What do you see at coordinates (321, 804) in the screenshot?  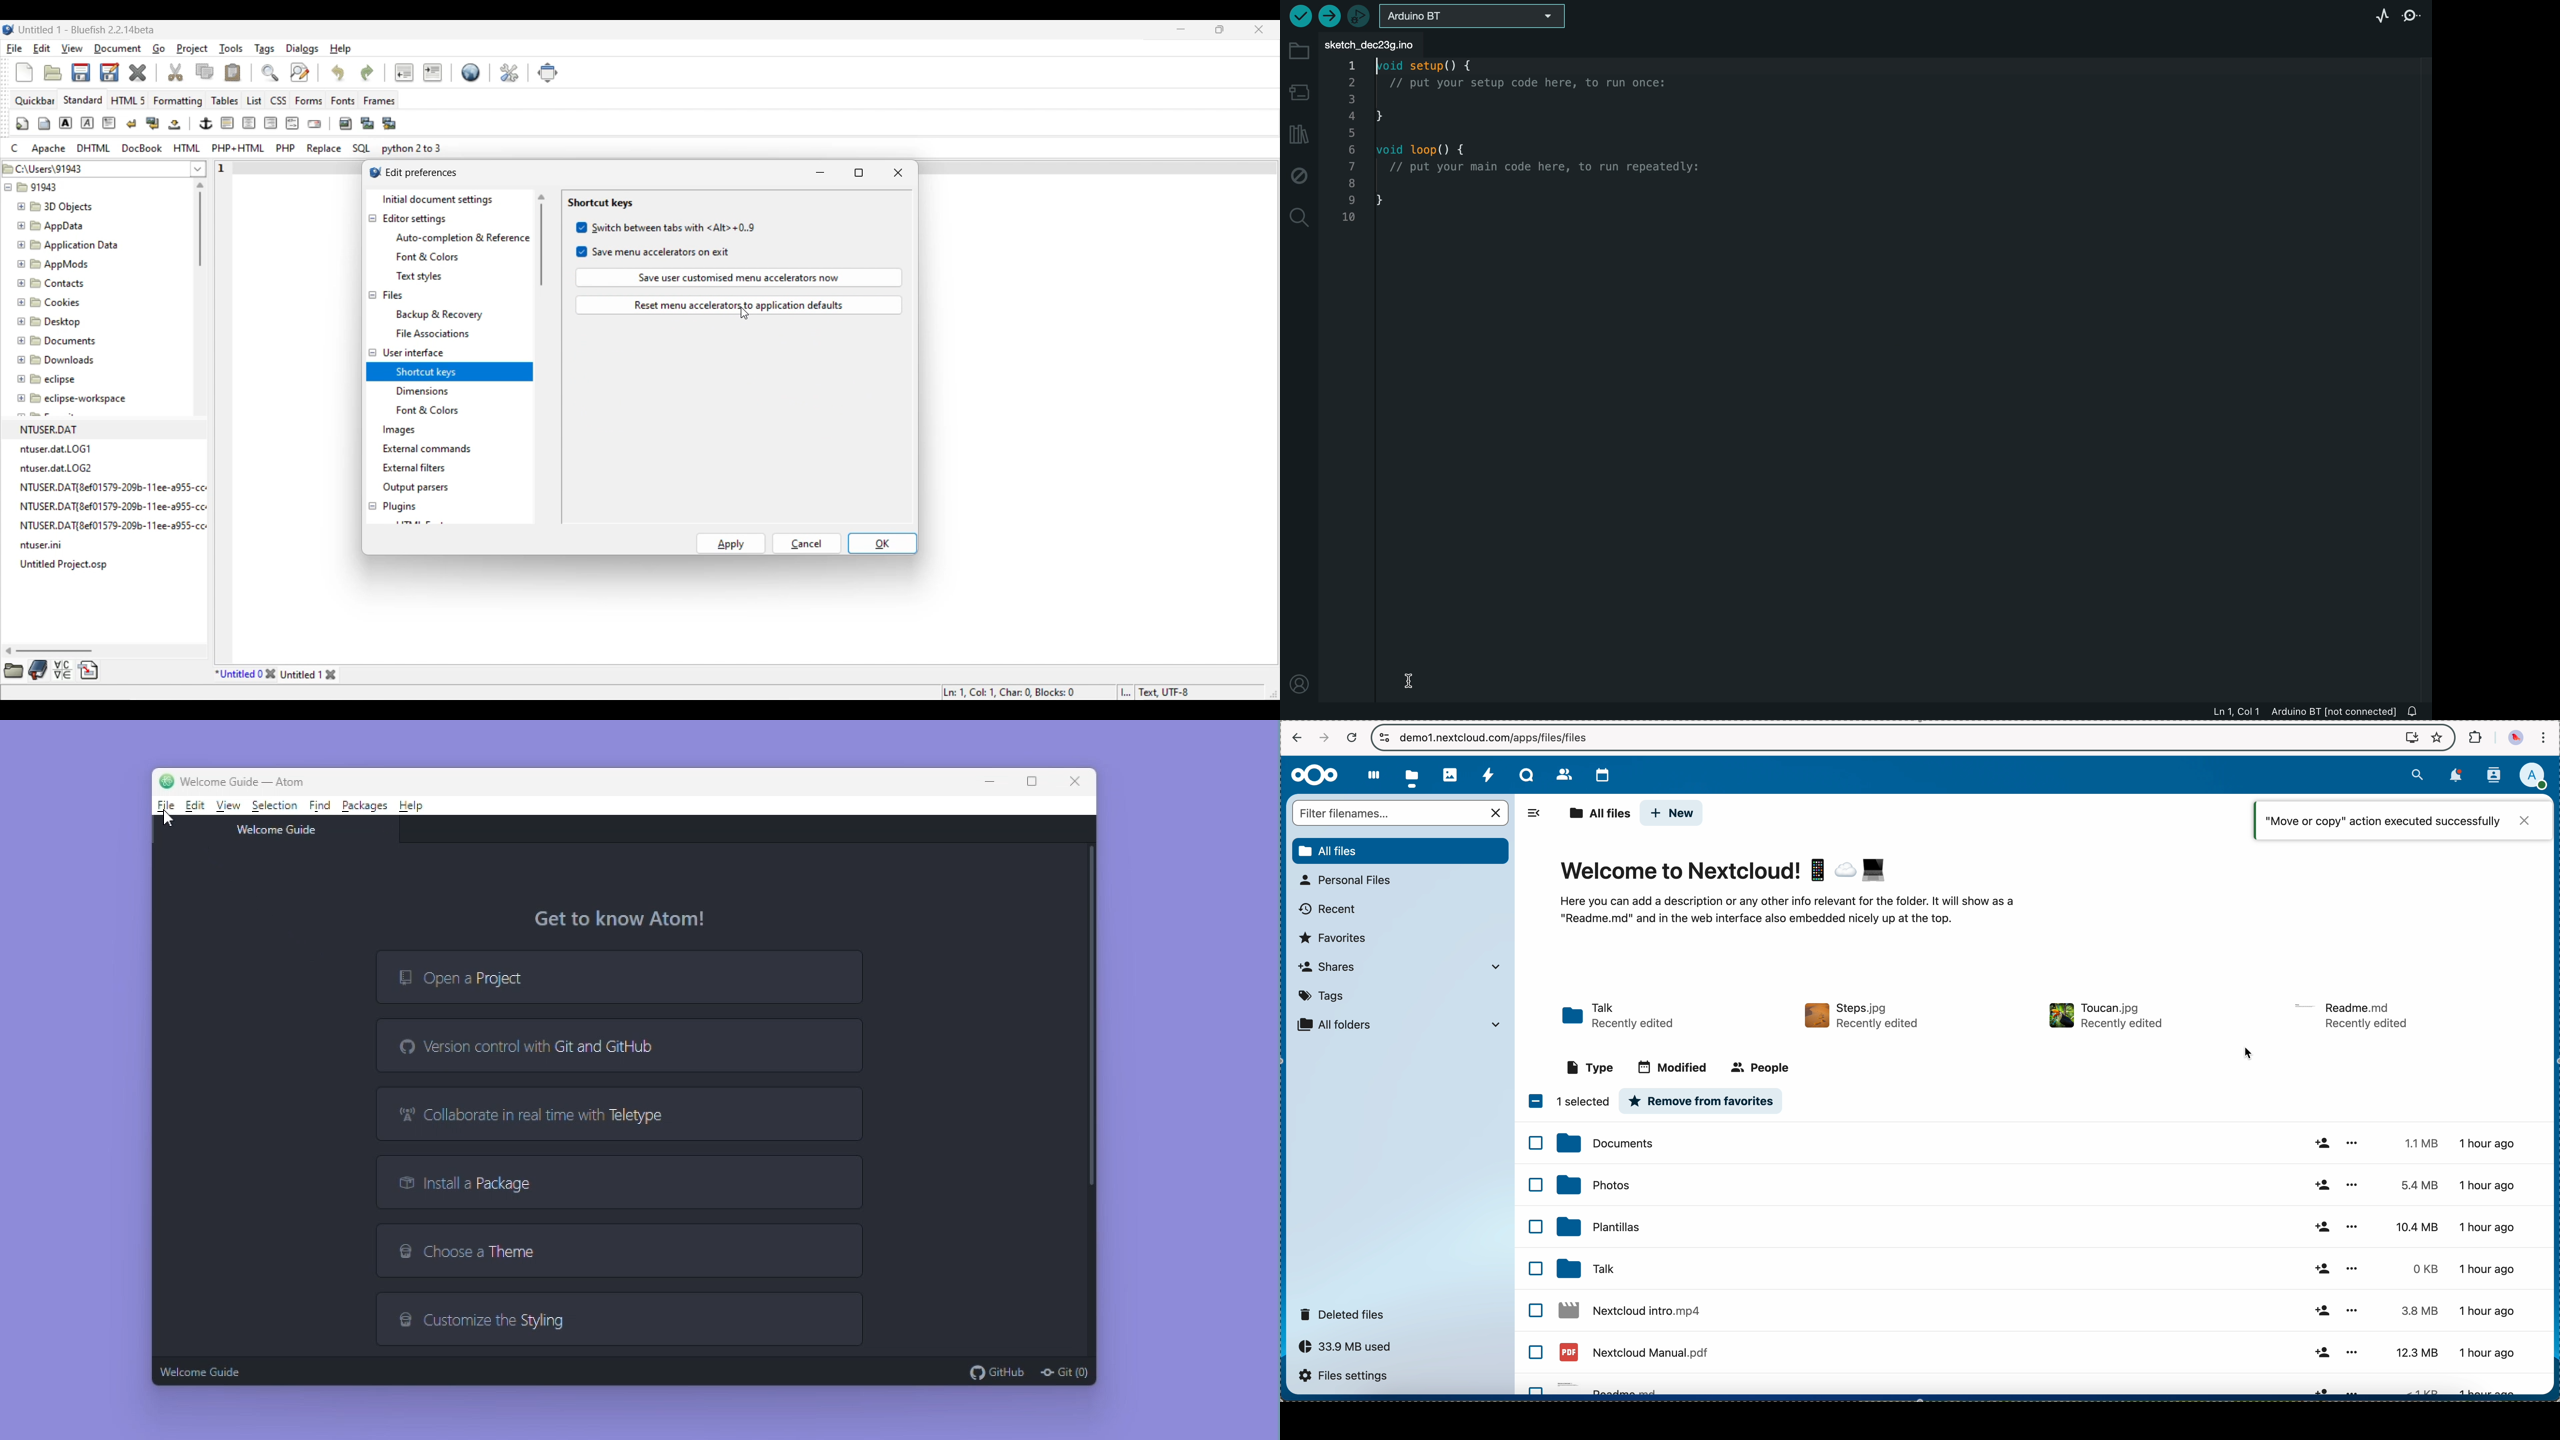 I see `Find` at bounding box center [321, 804].